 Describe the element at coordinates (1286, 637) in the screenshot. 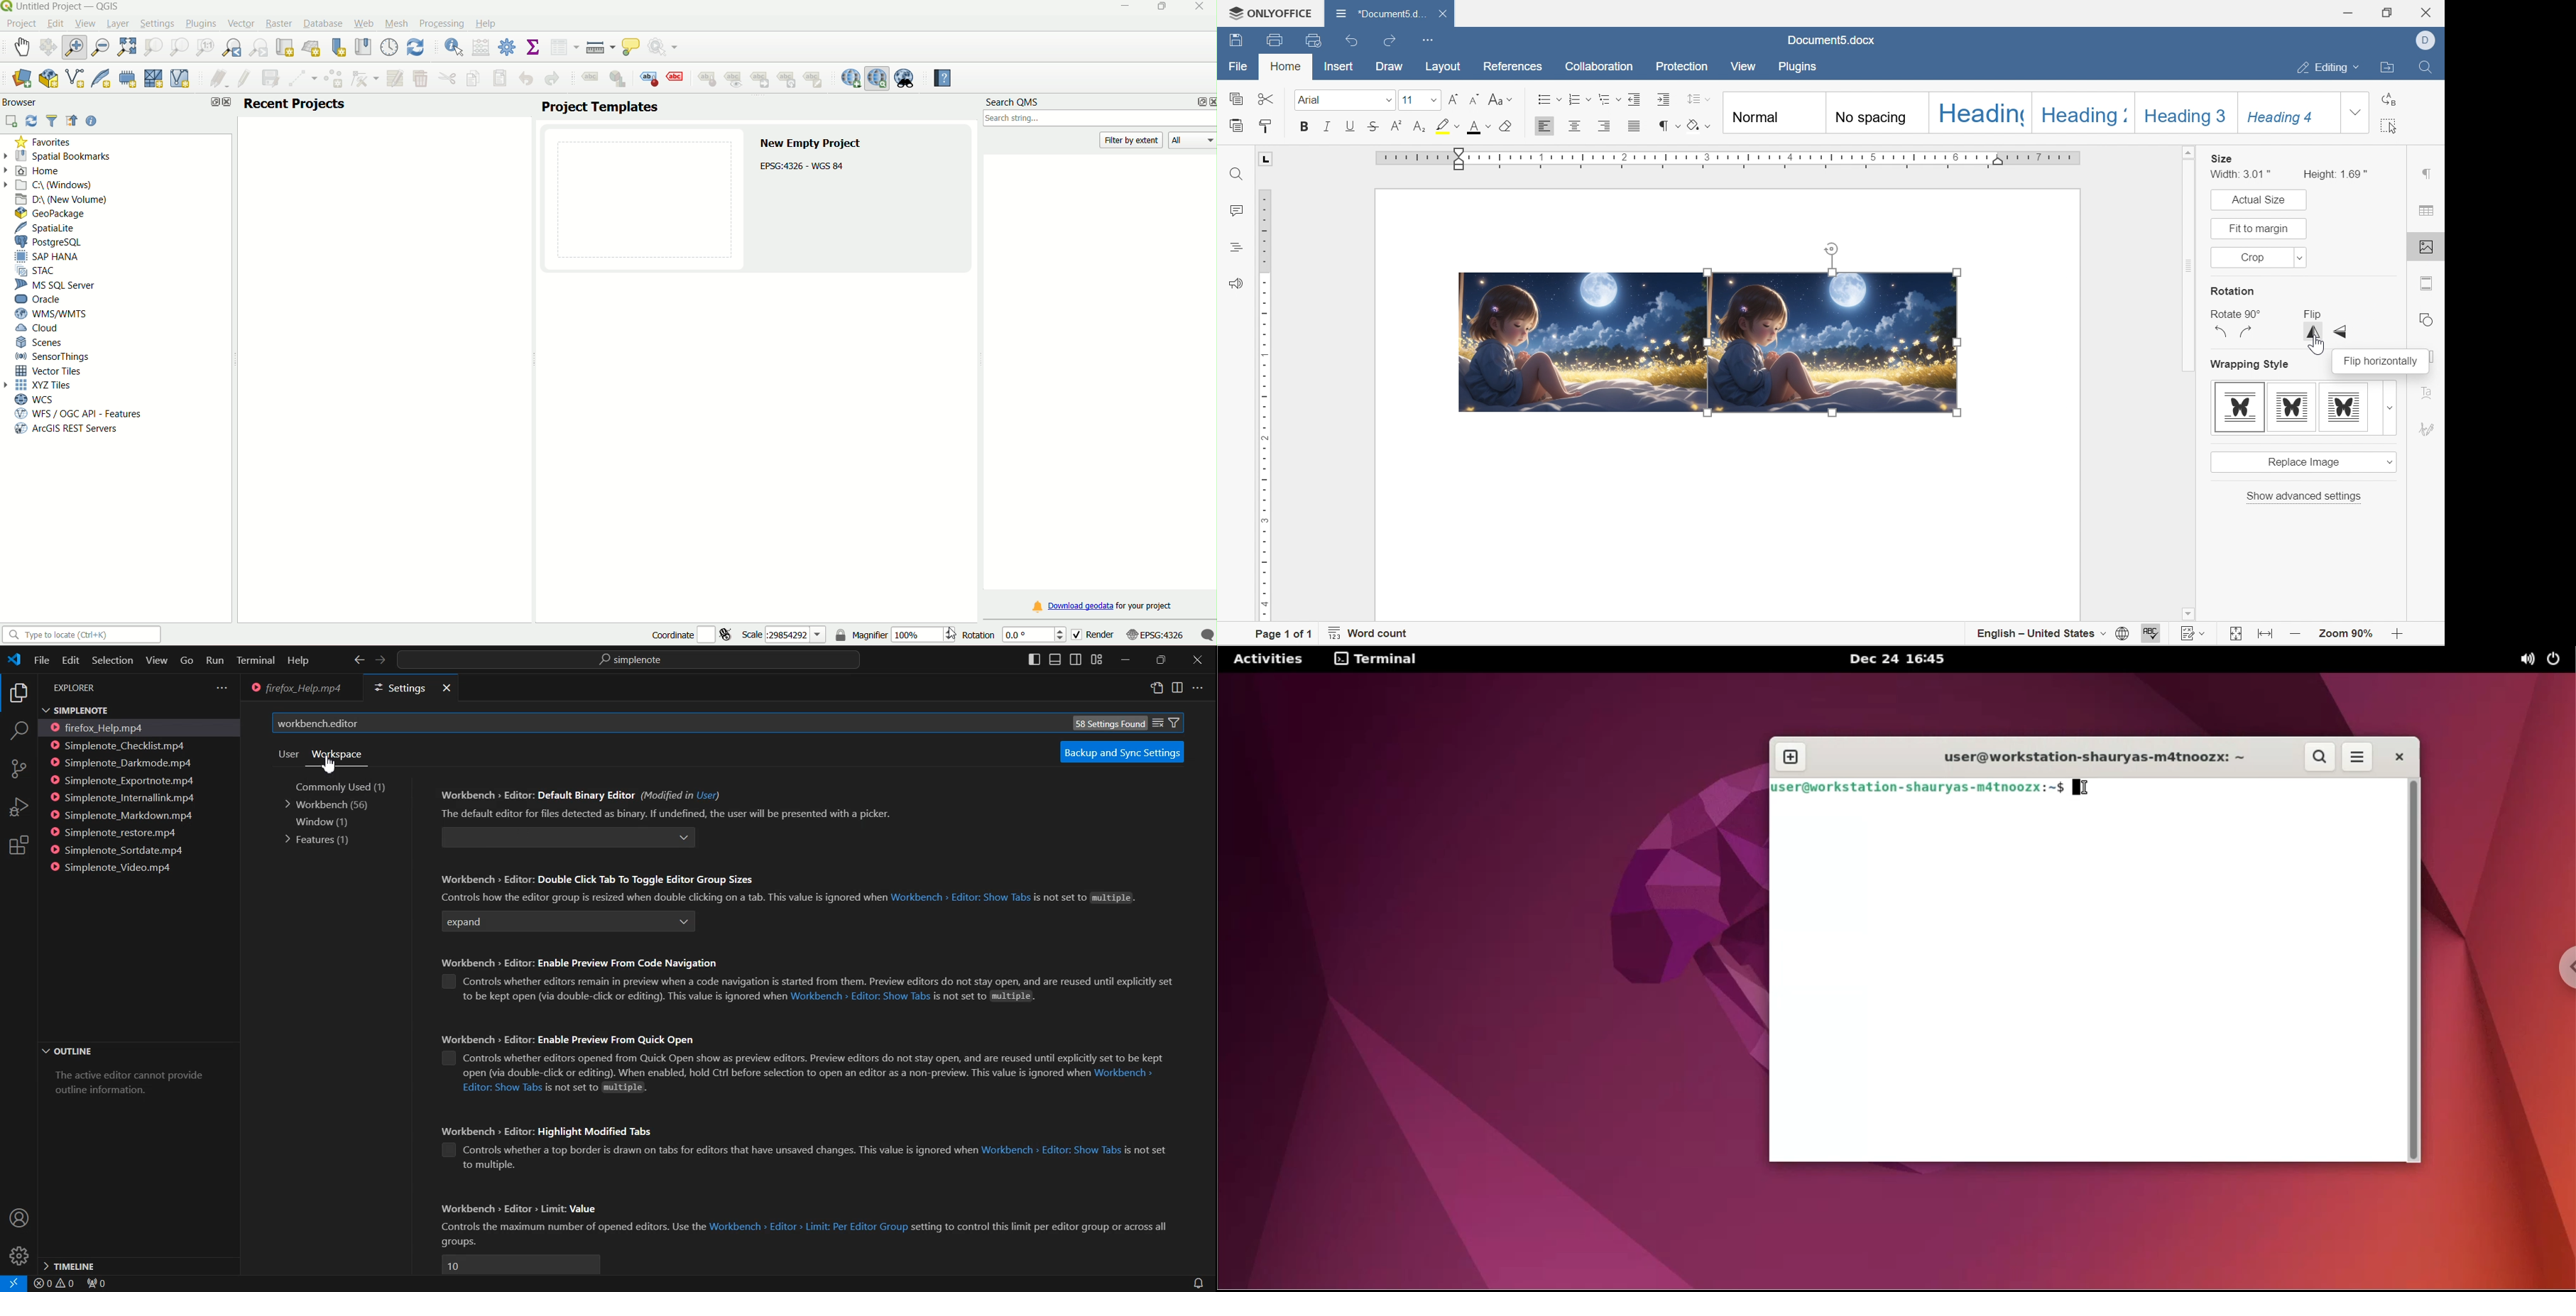

I see `page 1 of 1` at that location.